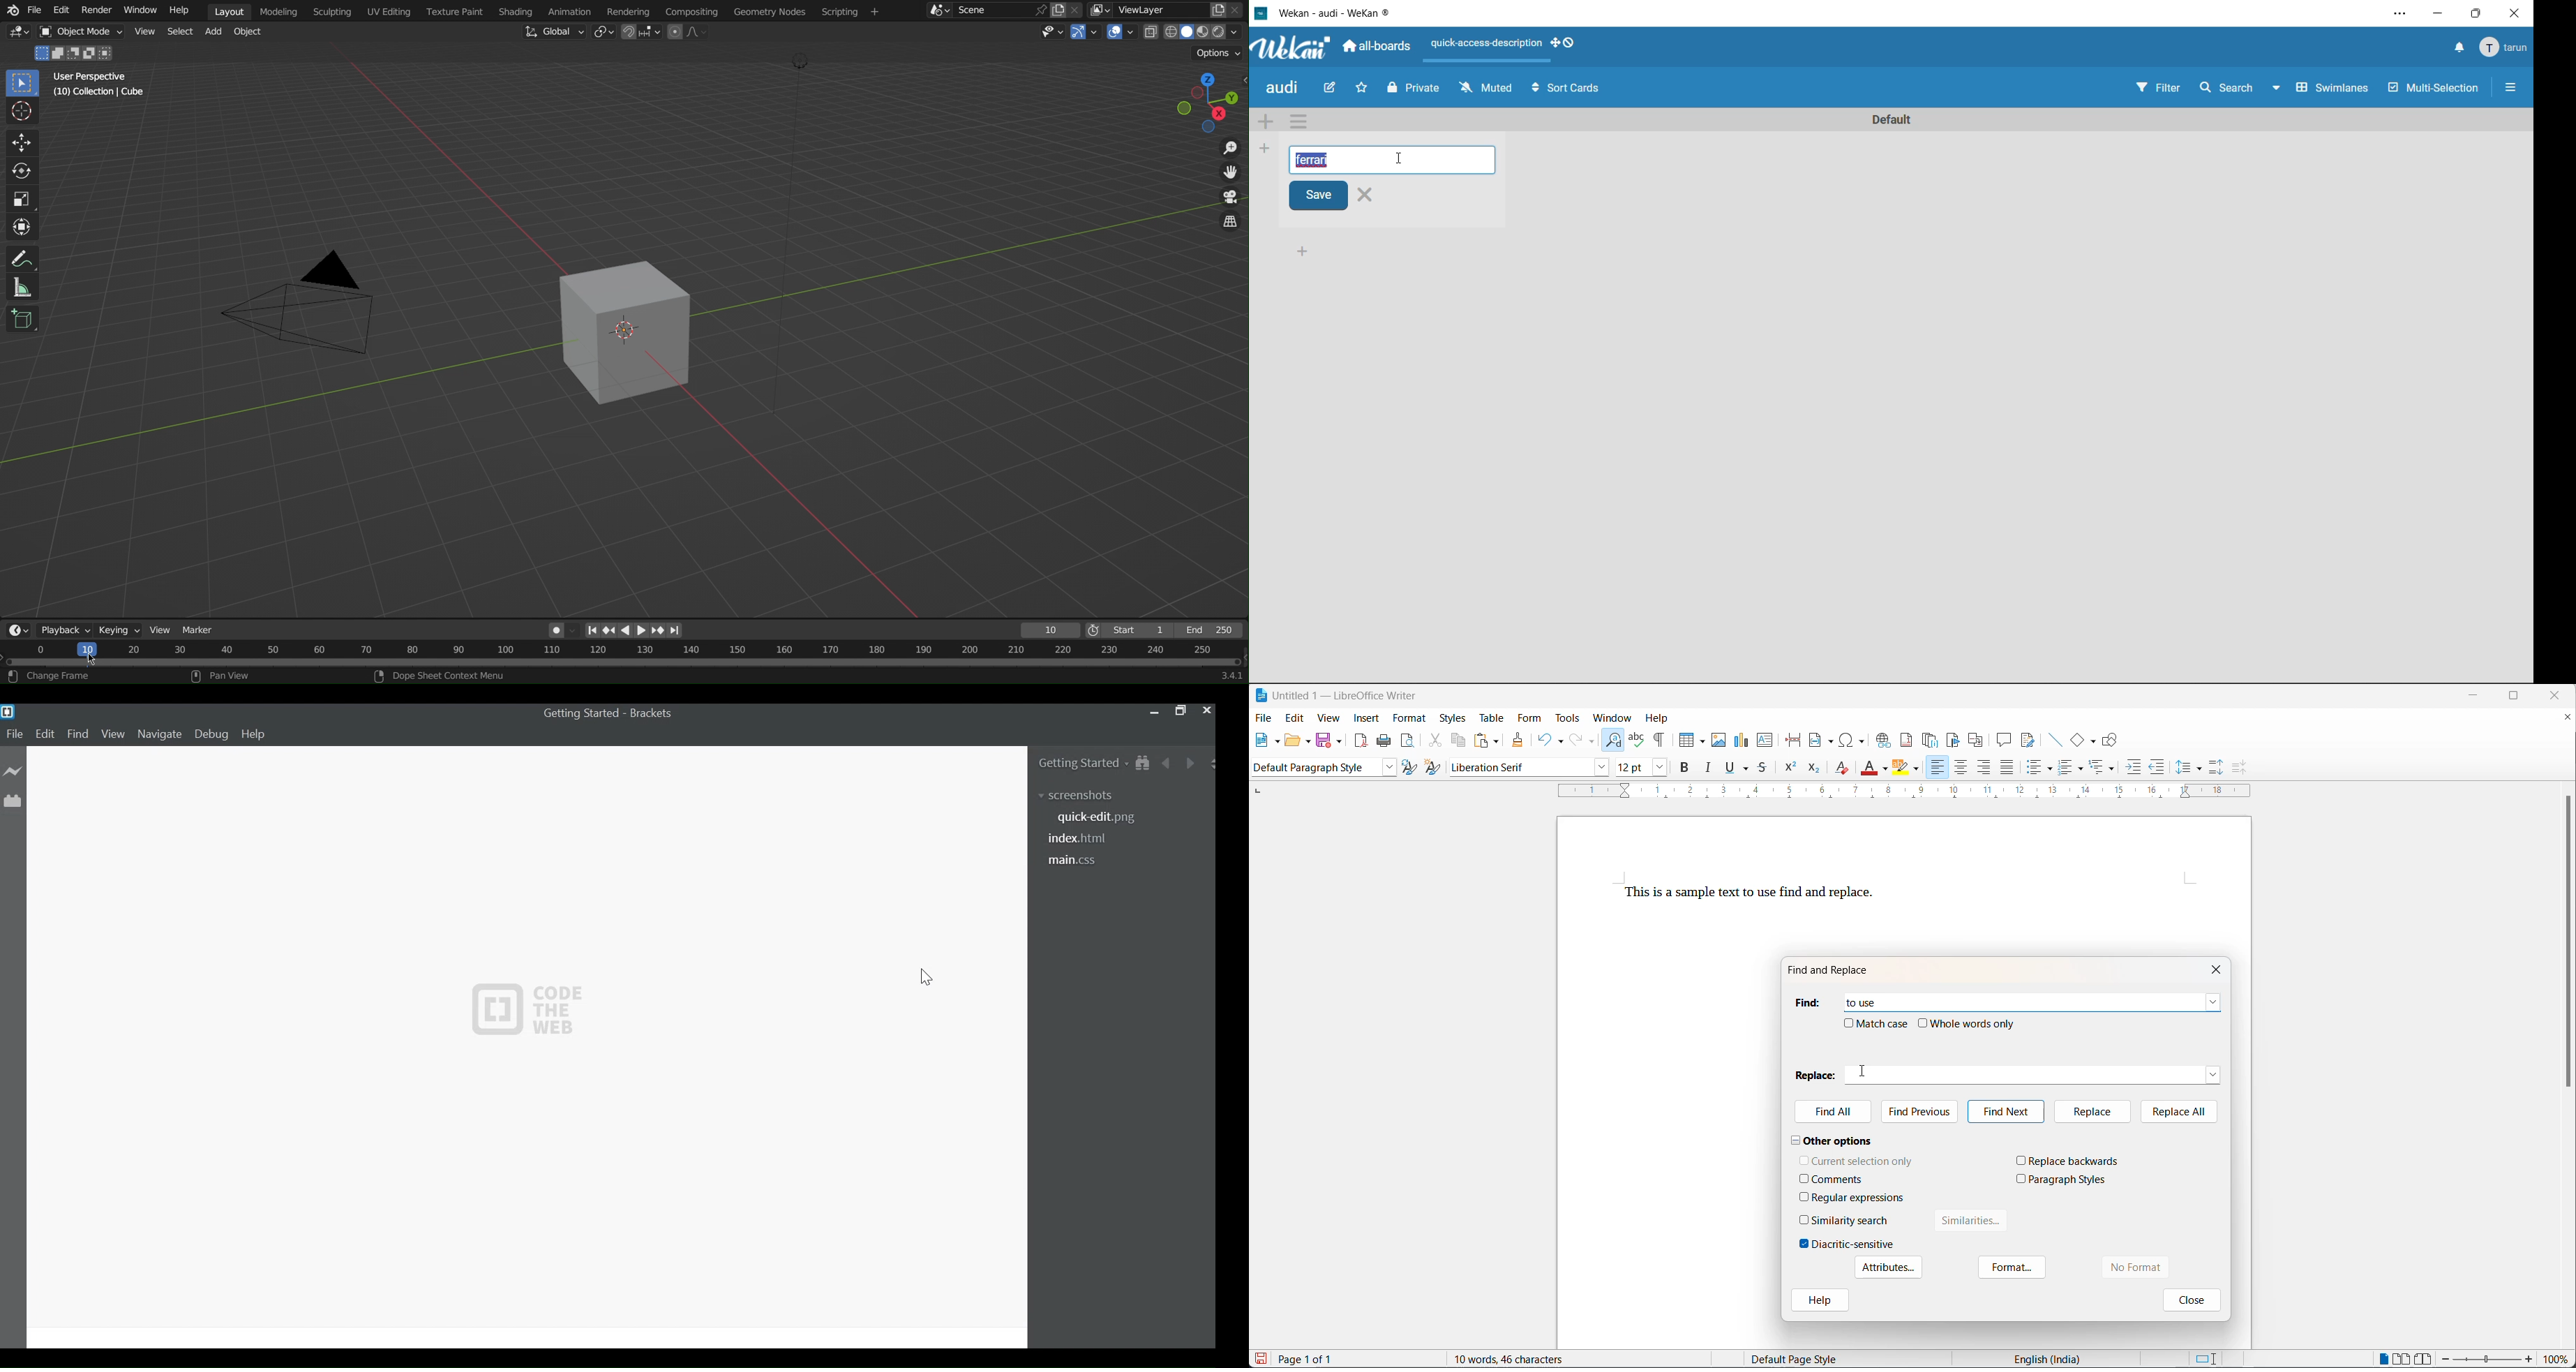  What do you see at coordinates (1460, 740) in the screenshot?
I see `copy` at bounding box center [1460, 740].